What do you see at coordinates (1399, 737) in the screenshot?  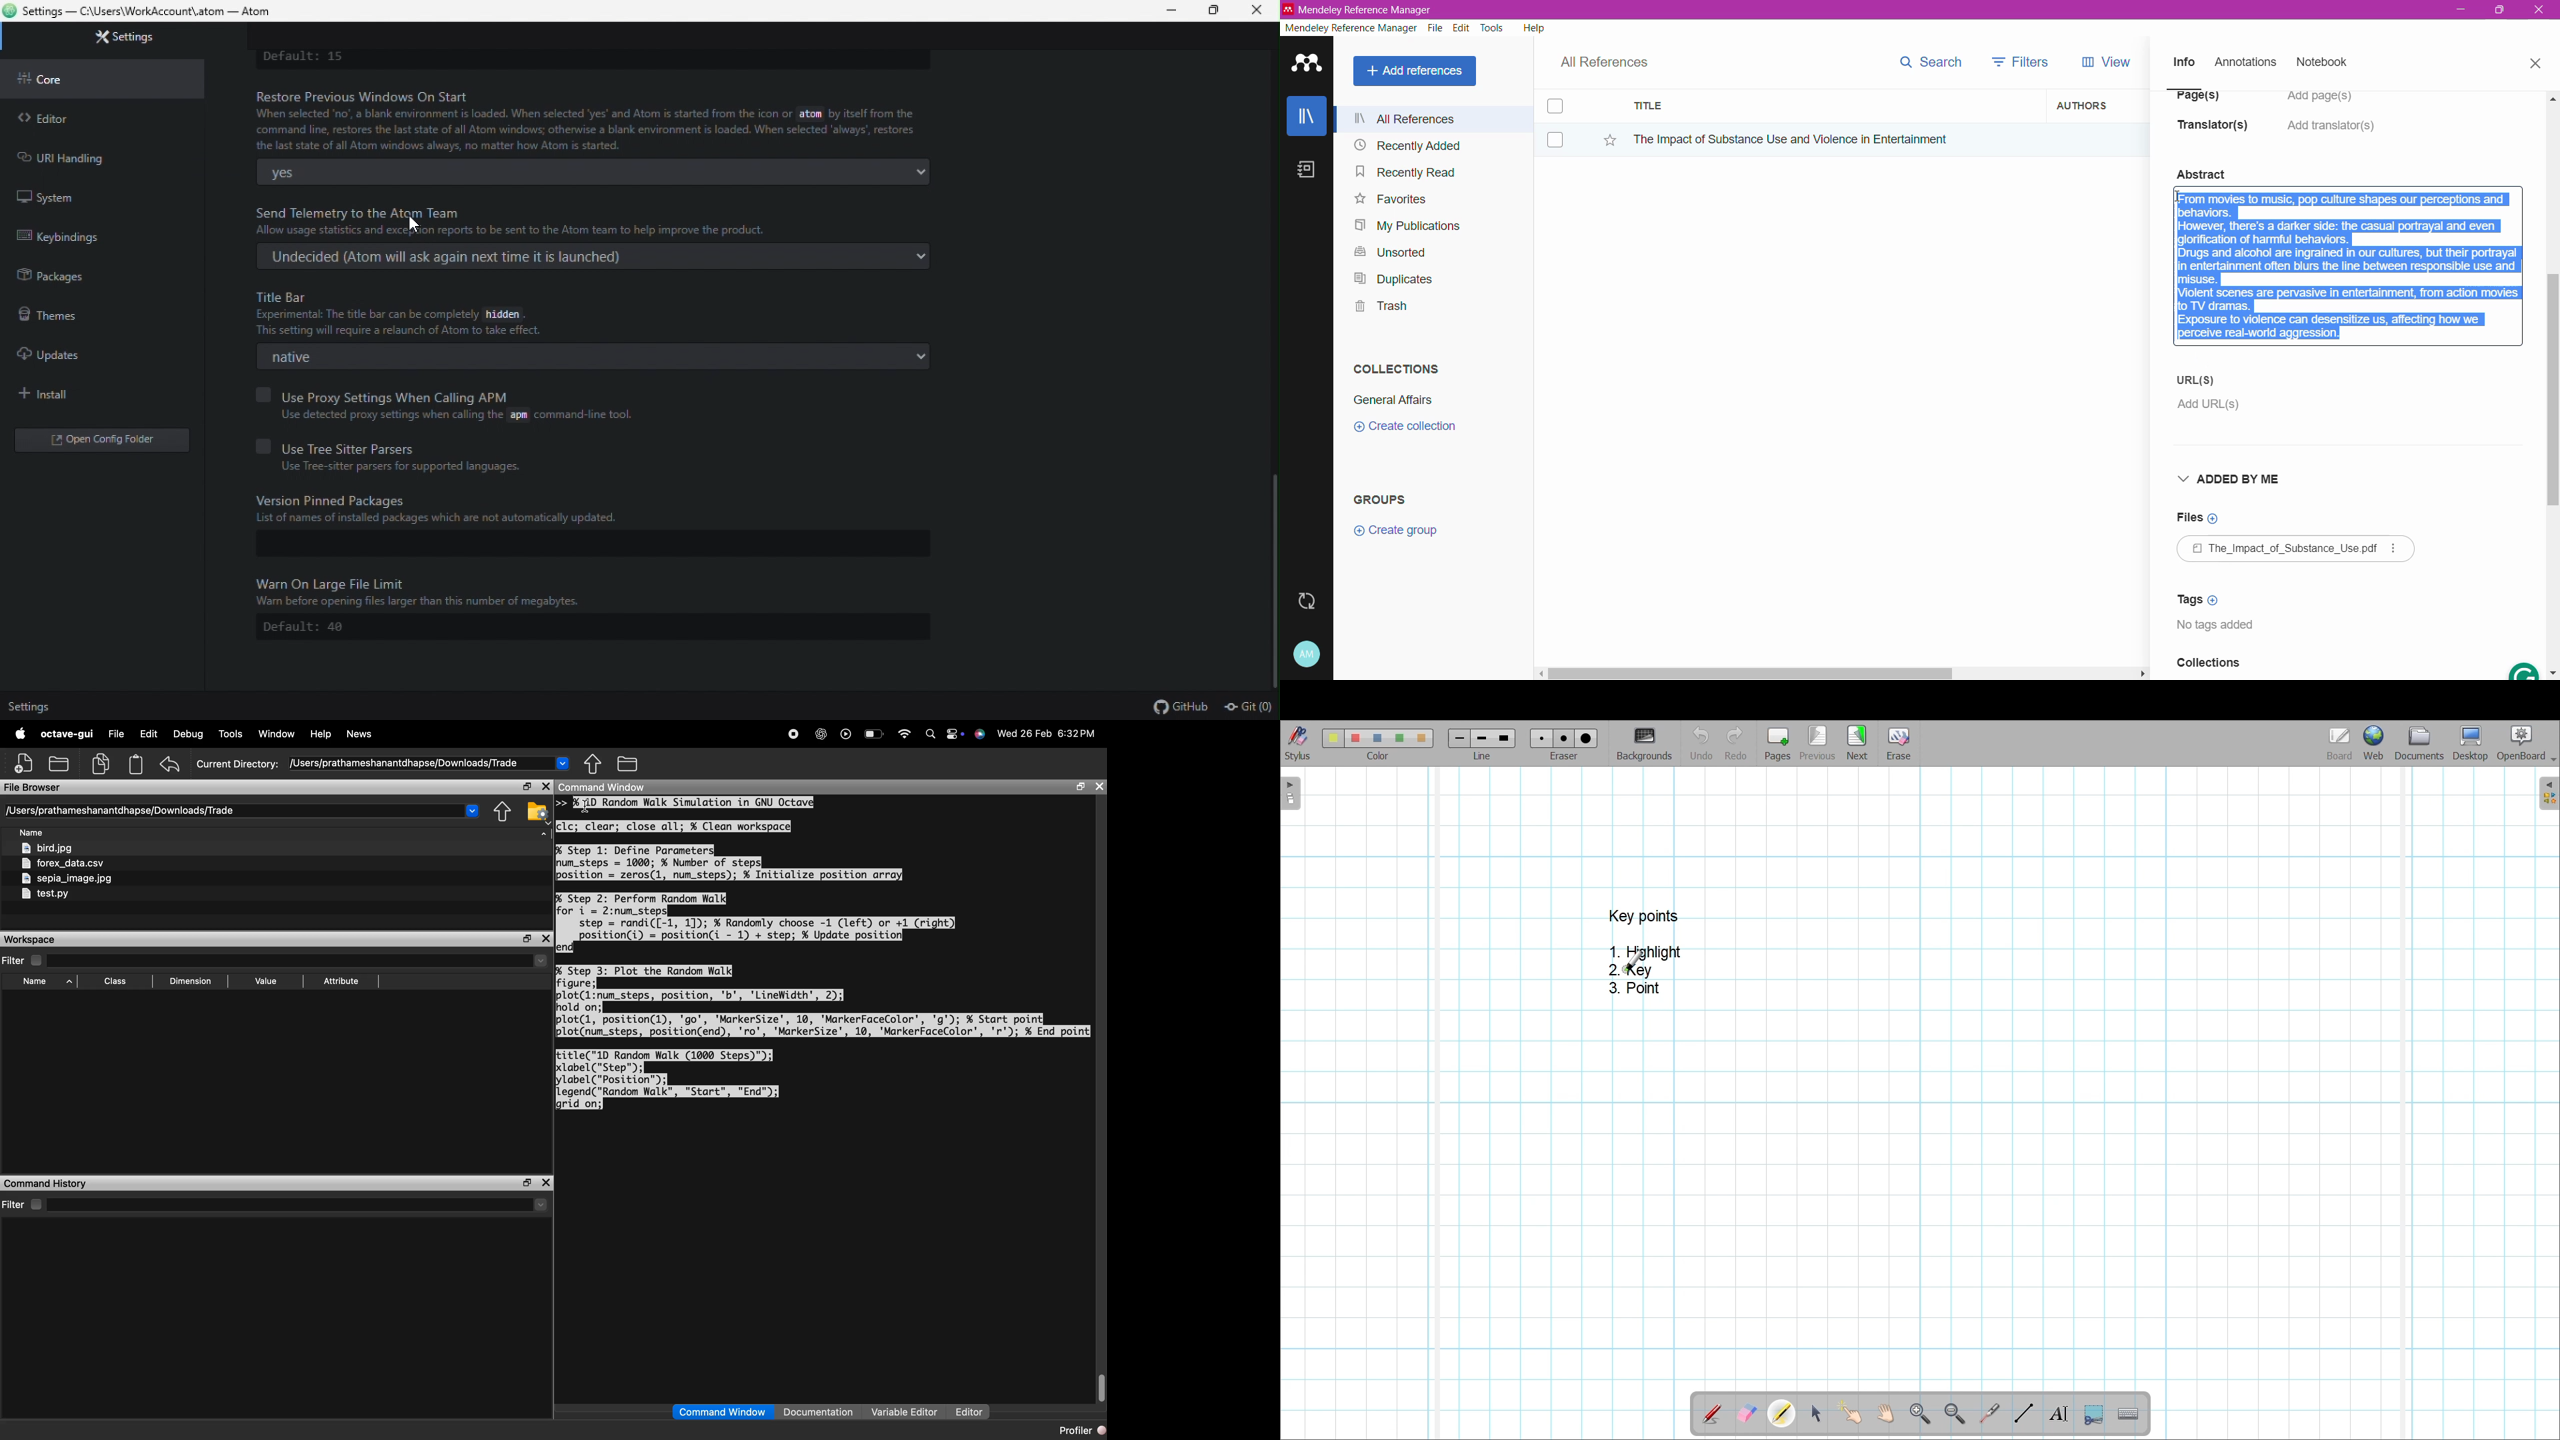 I see `color4` at bounding box center [1399, 737].